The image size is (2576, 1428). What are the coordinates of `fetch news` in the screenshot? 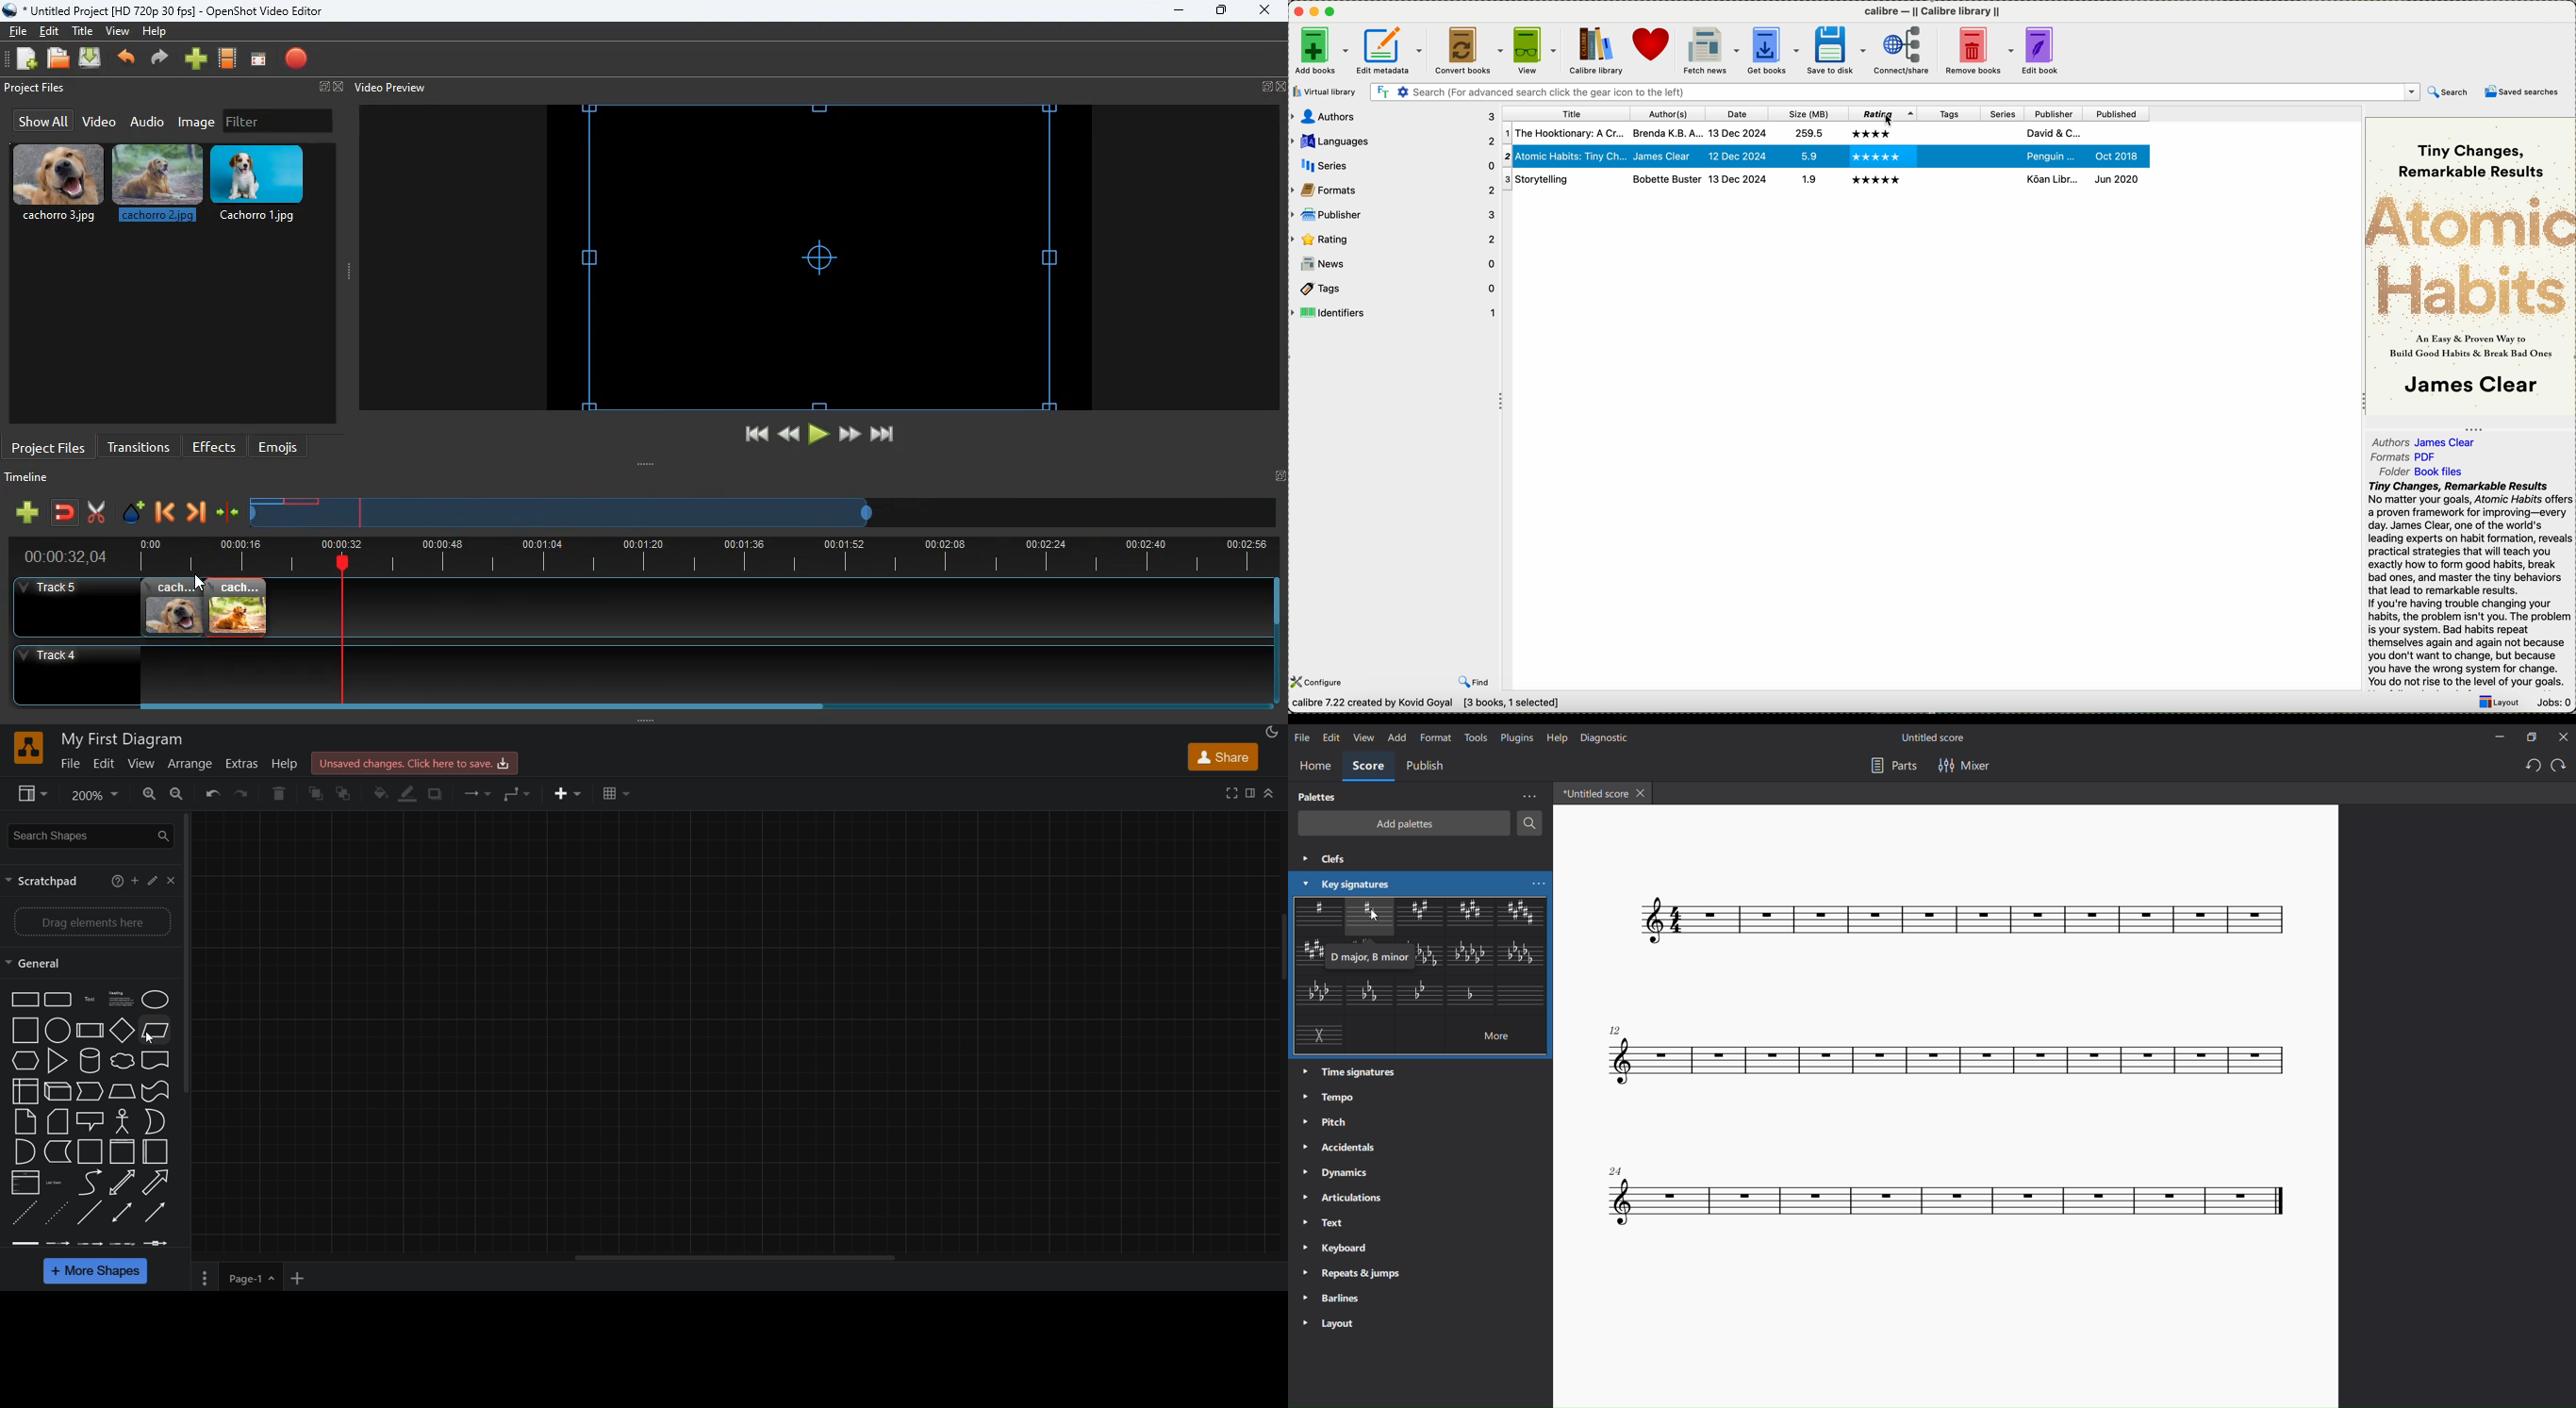 It's located at (1709, 50).